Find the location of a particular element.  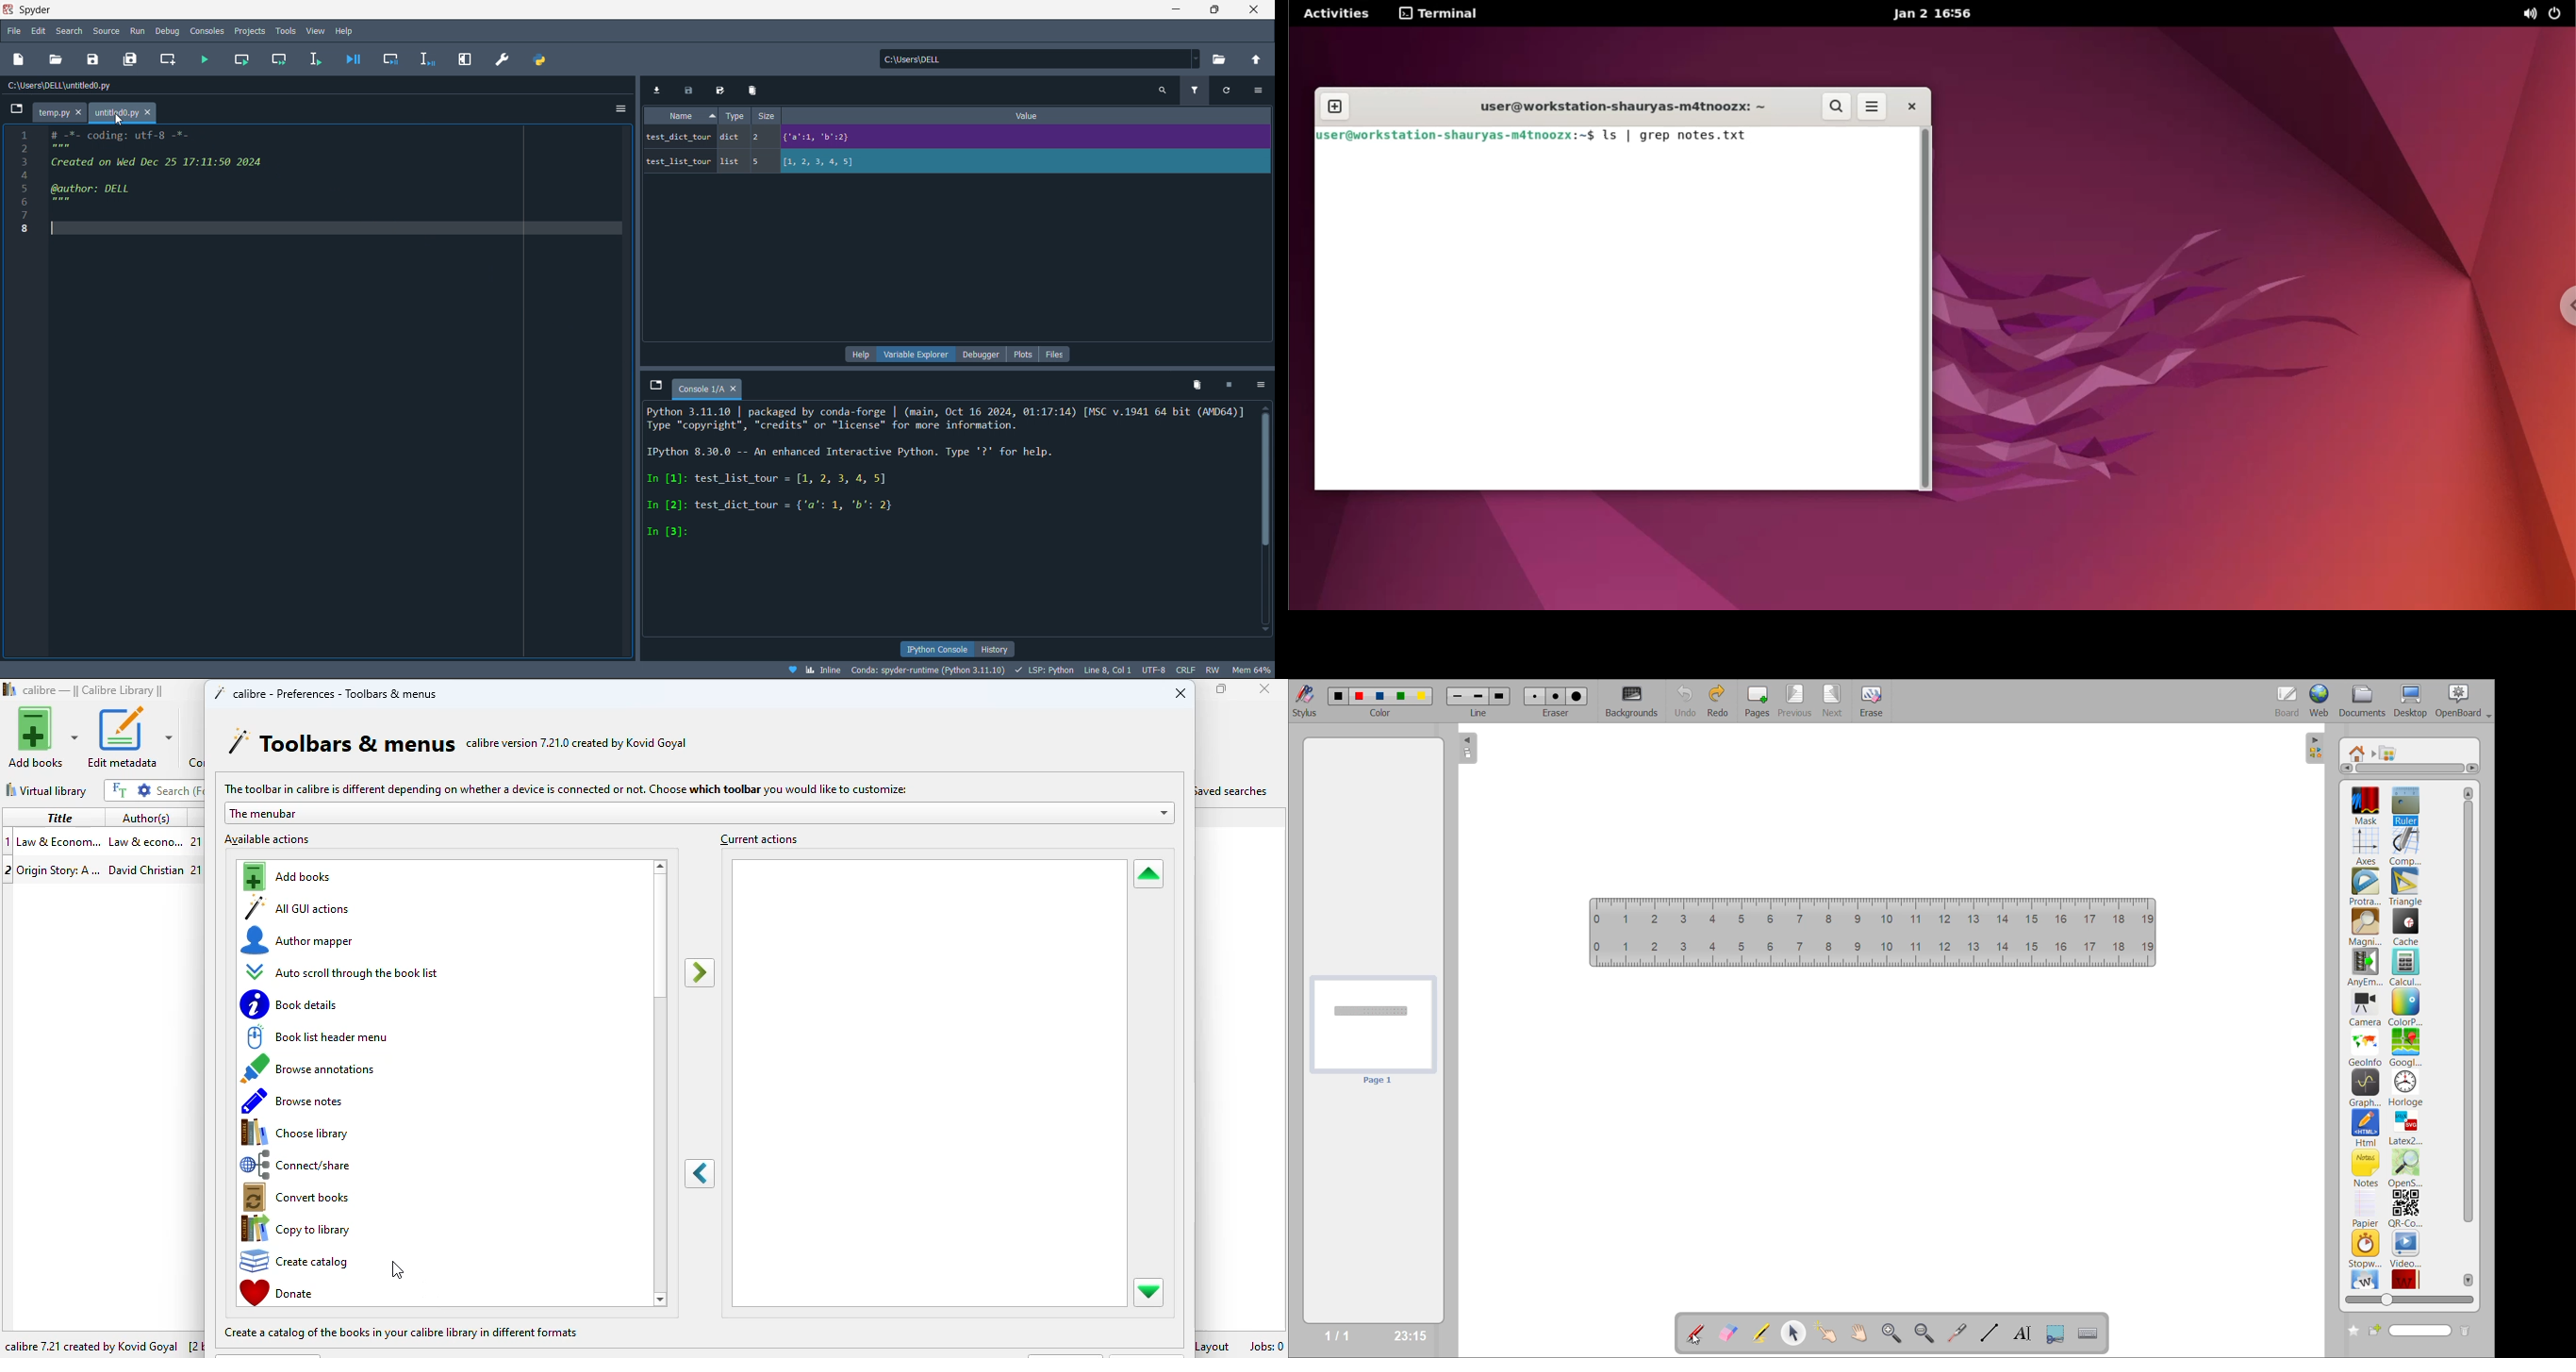

horloge is located at coordinates (2406, 1088).